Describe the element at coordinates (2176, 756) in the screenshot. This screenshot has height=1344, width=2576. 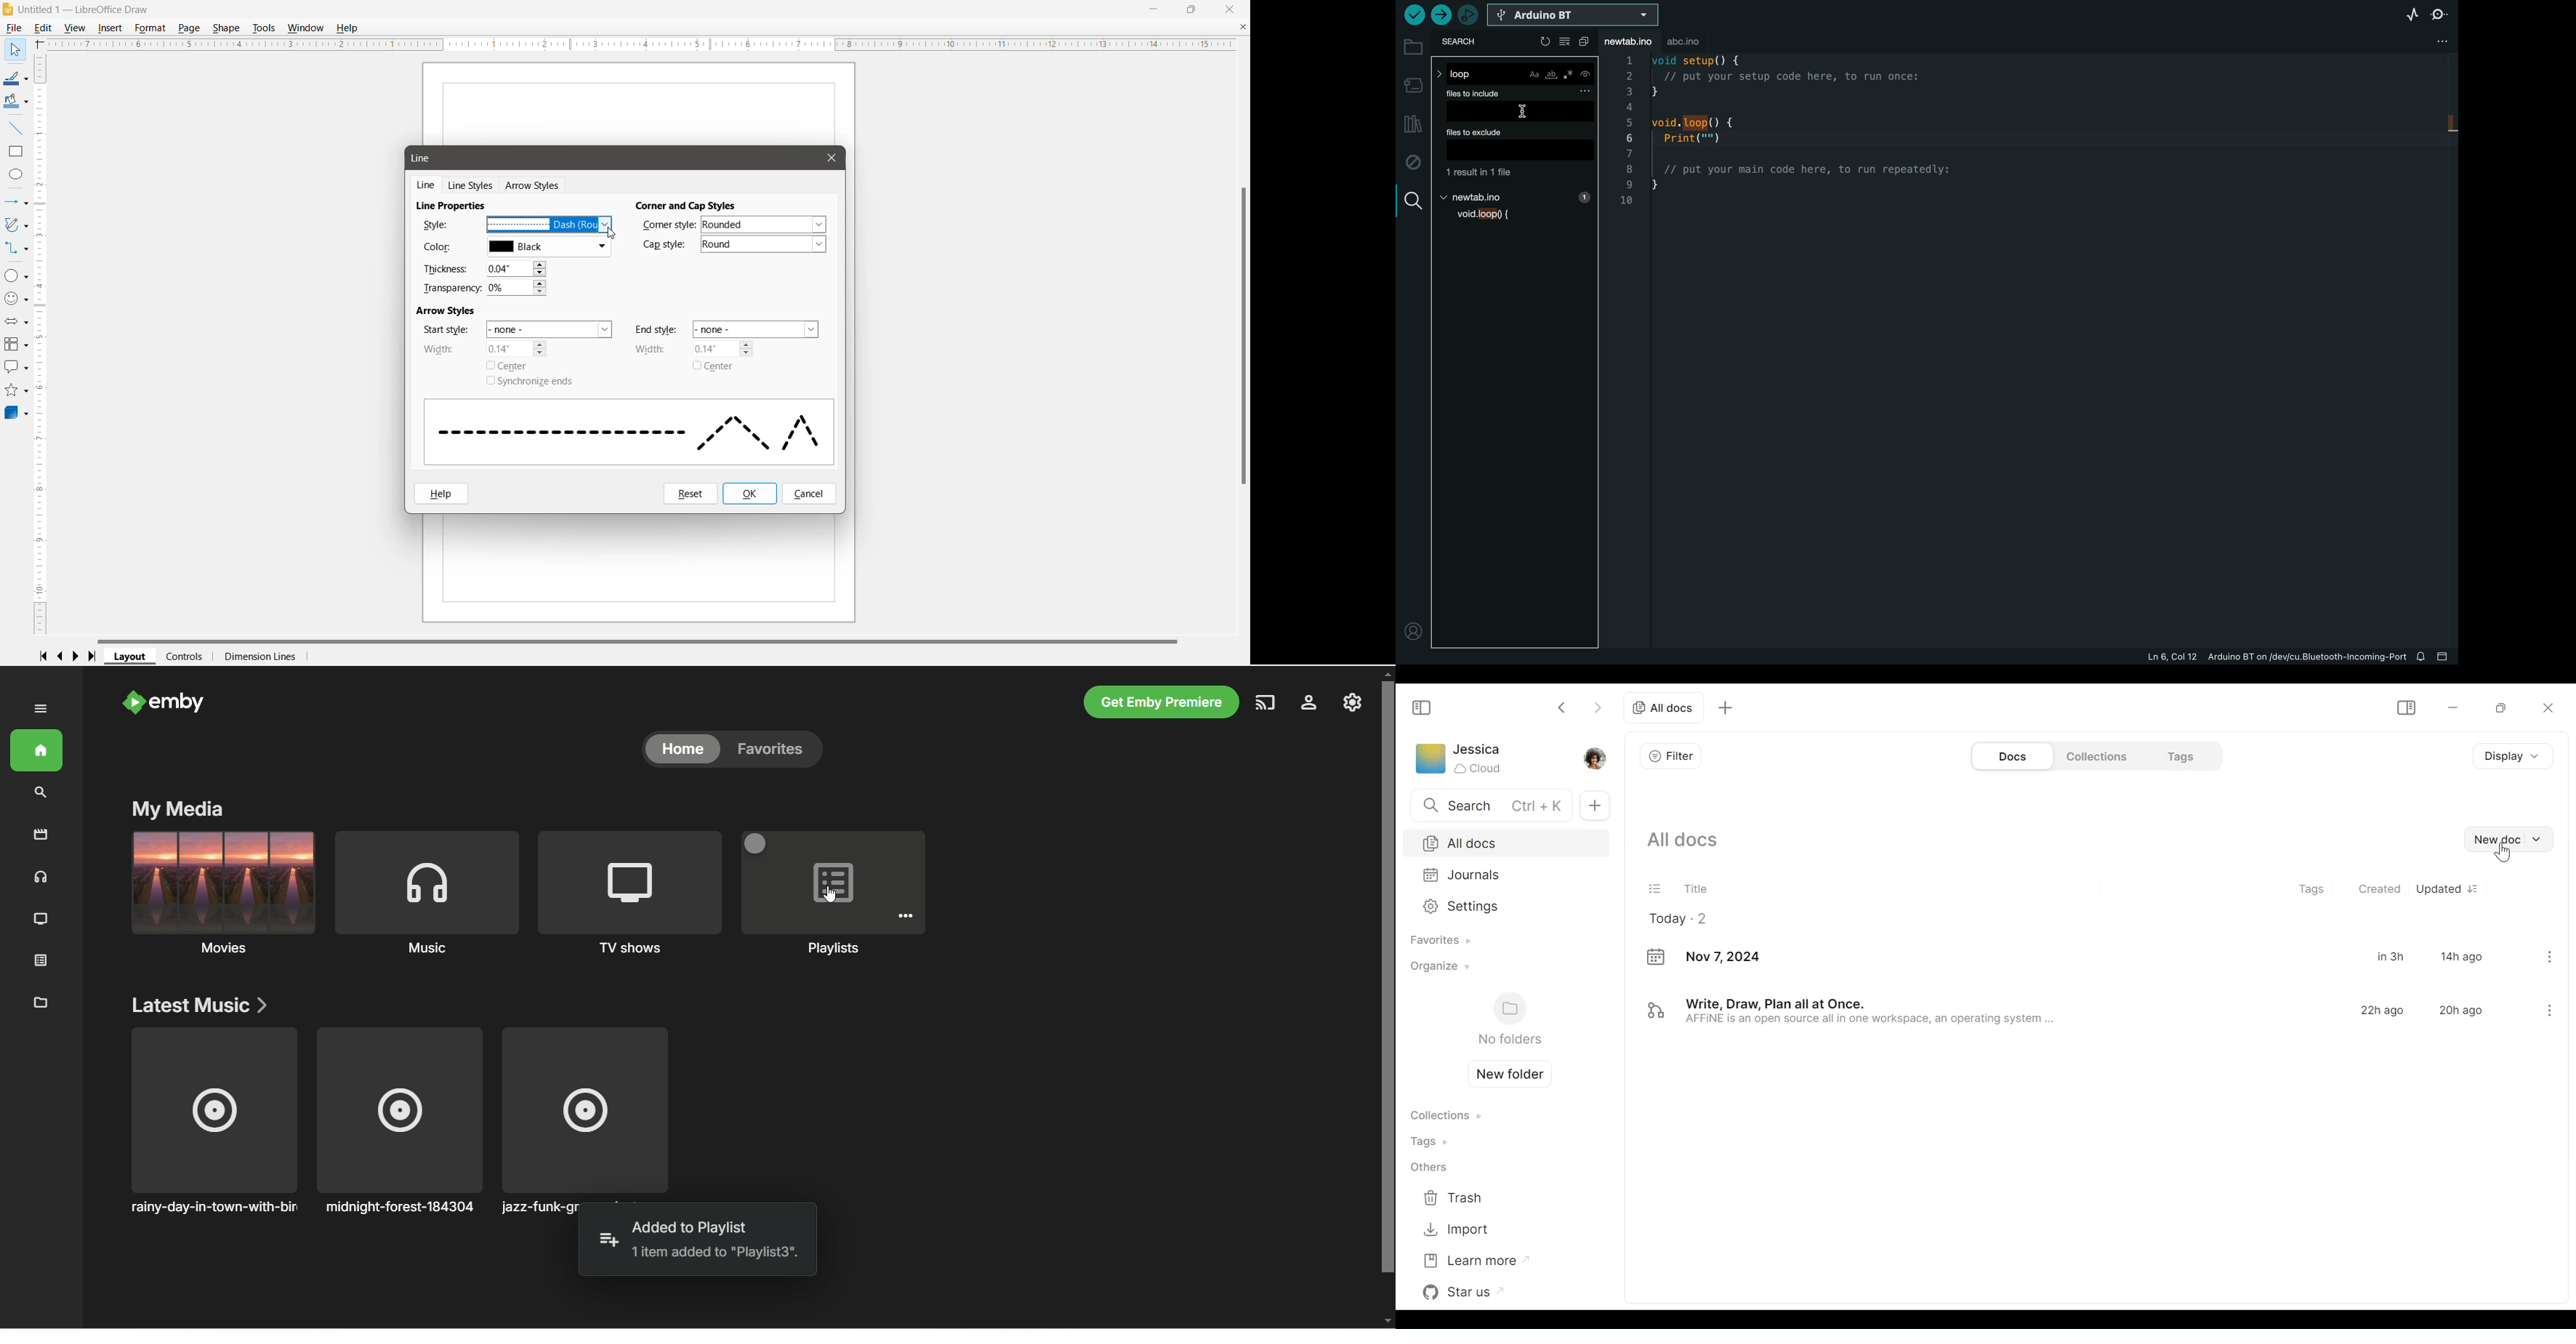
I see `Tags` at that location.